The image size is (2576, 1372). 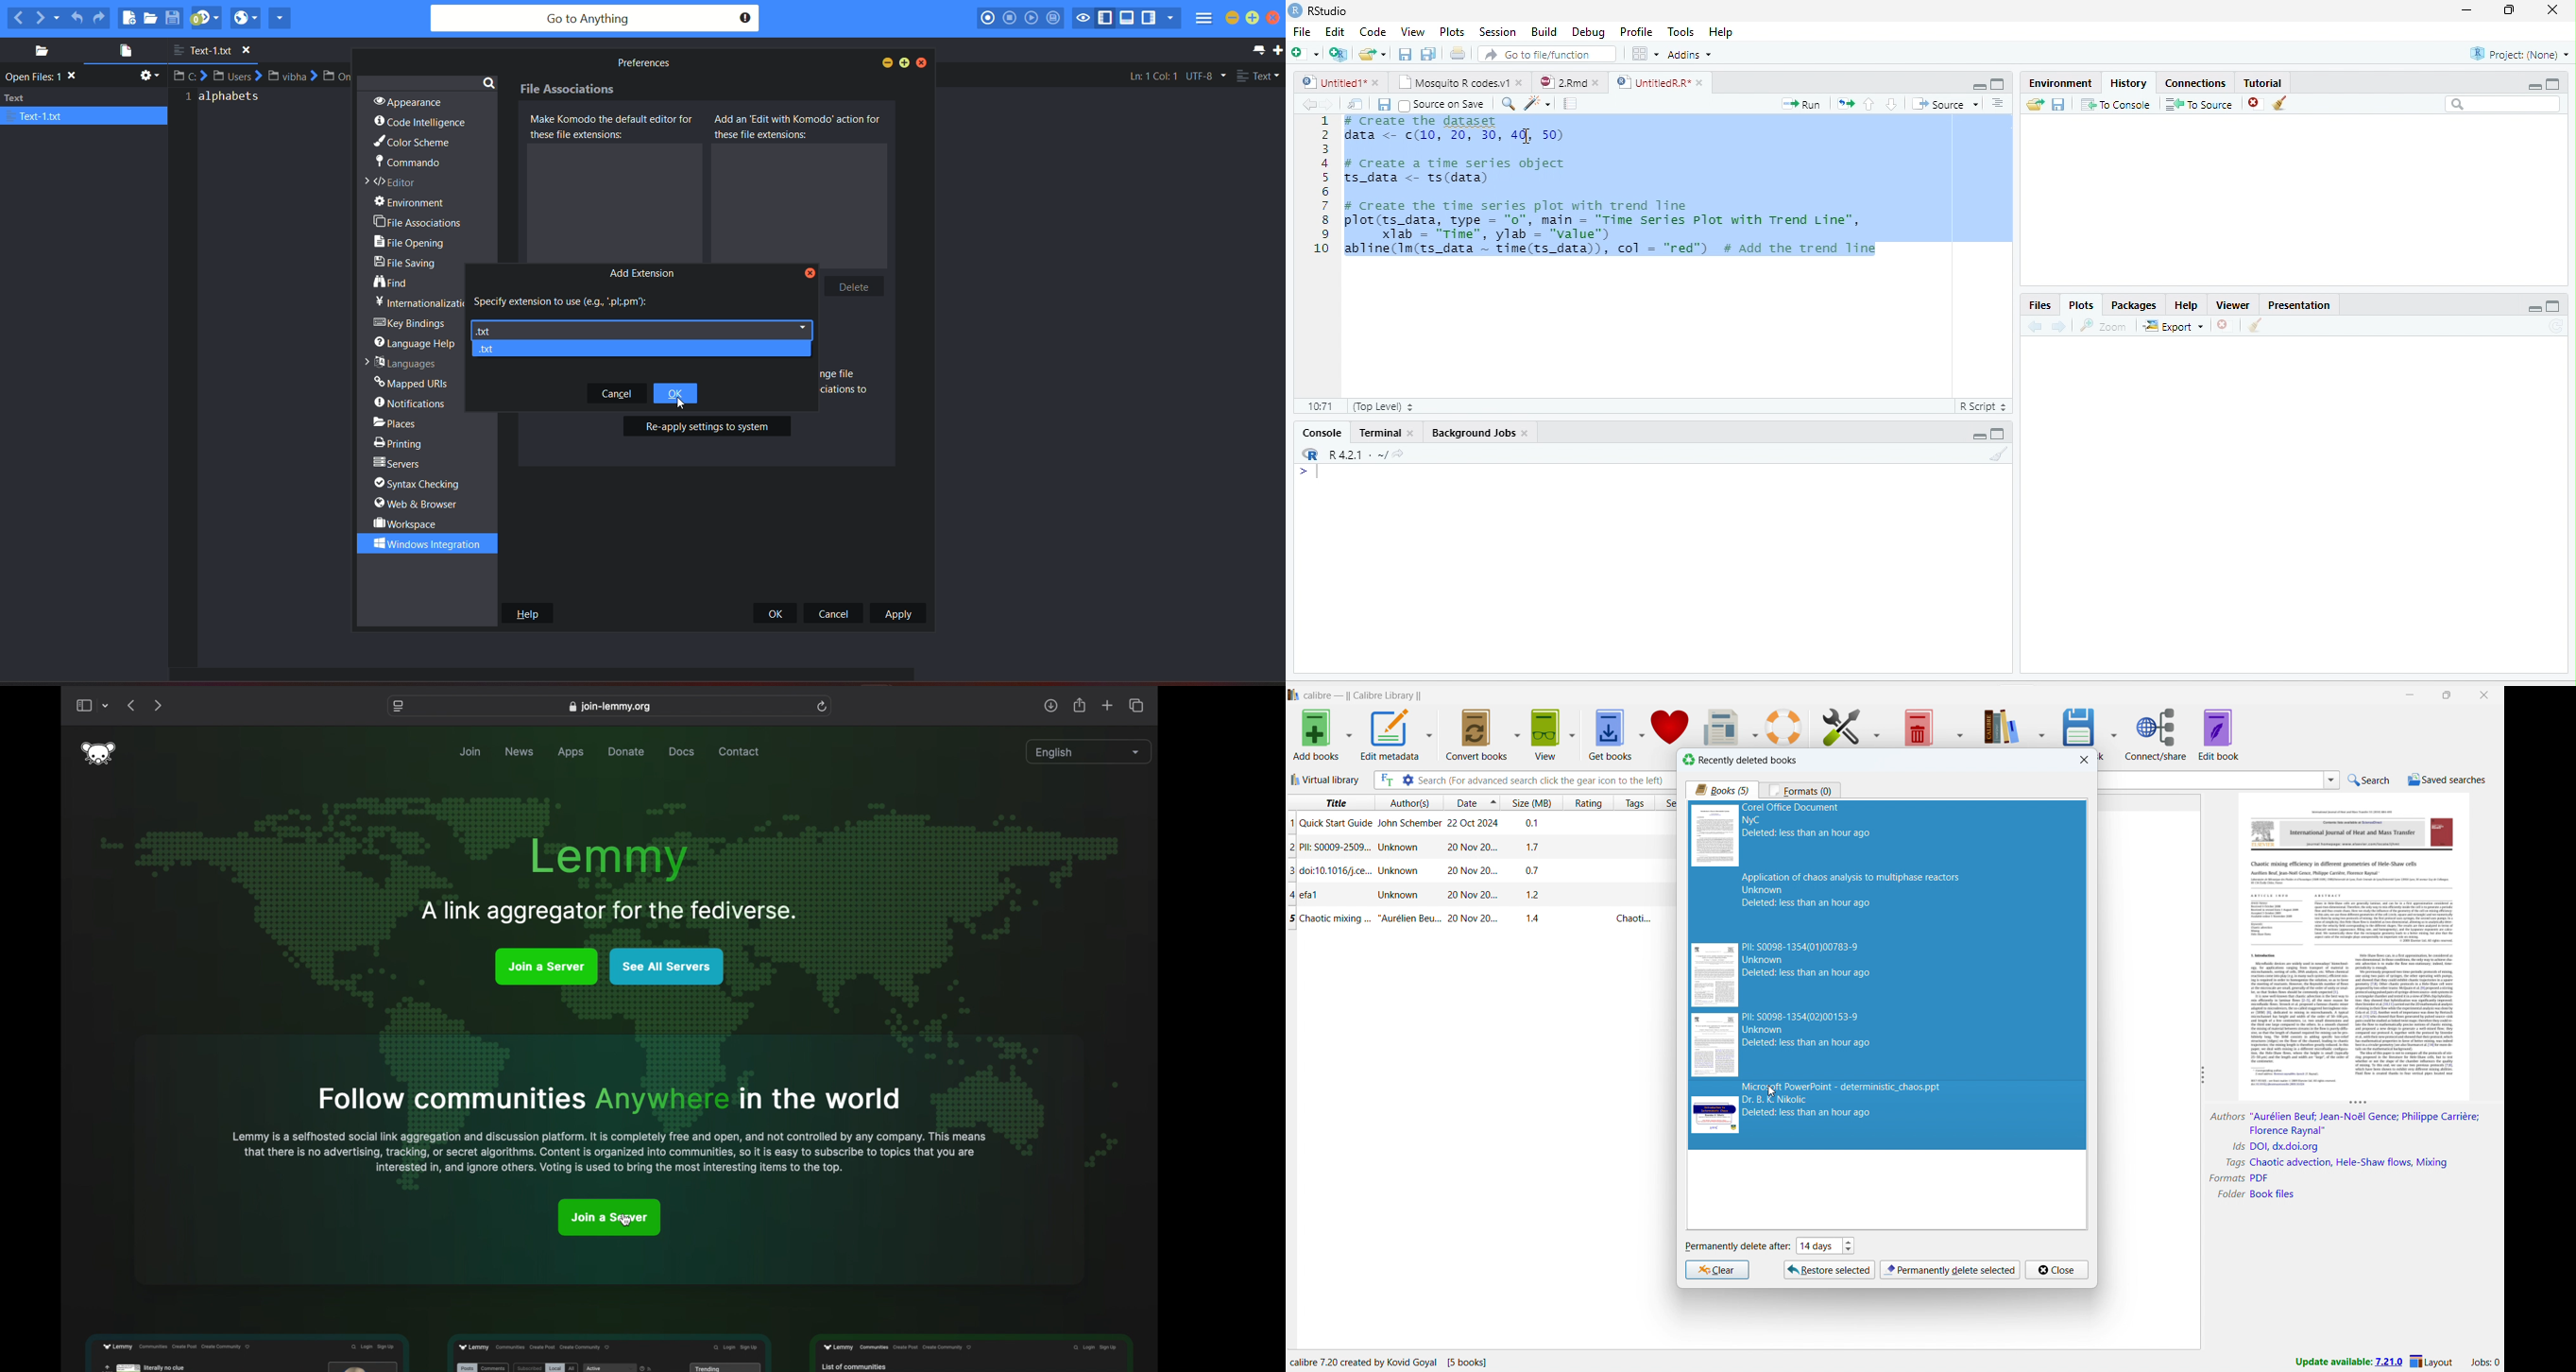 I want to click on restore selcted, so click(x=1830, y=1270).